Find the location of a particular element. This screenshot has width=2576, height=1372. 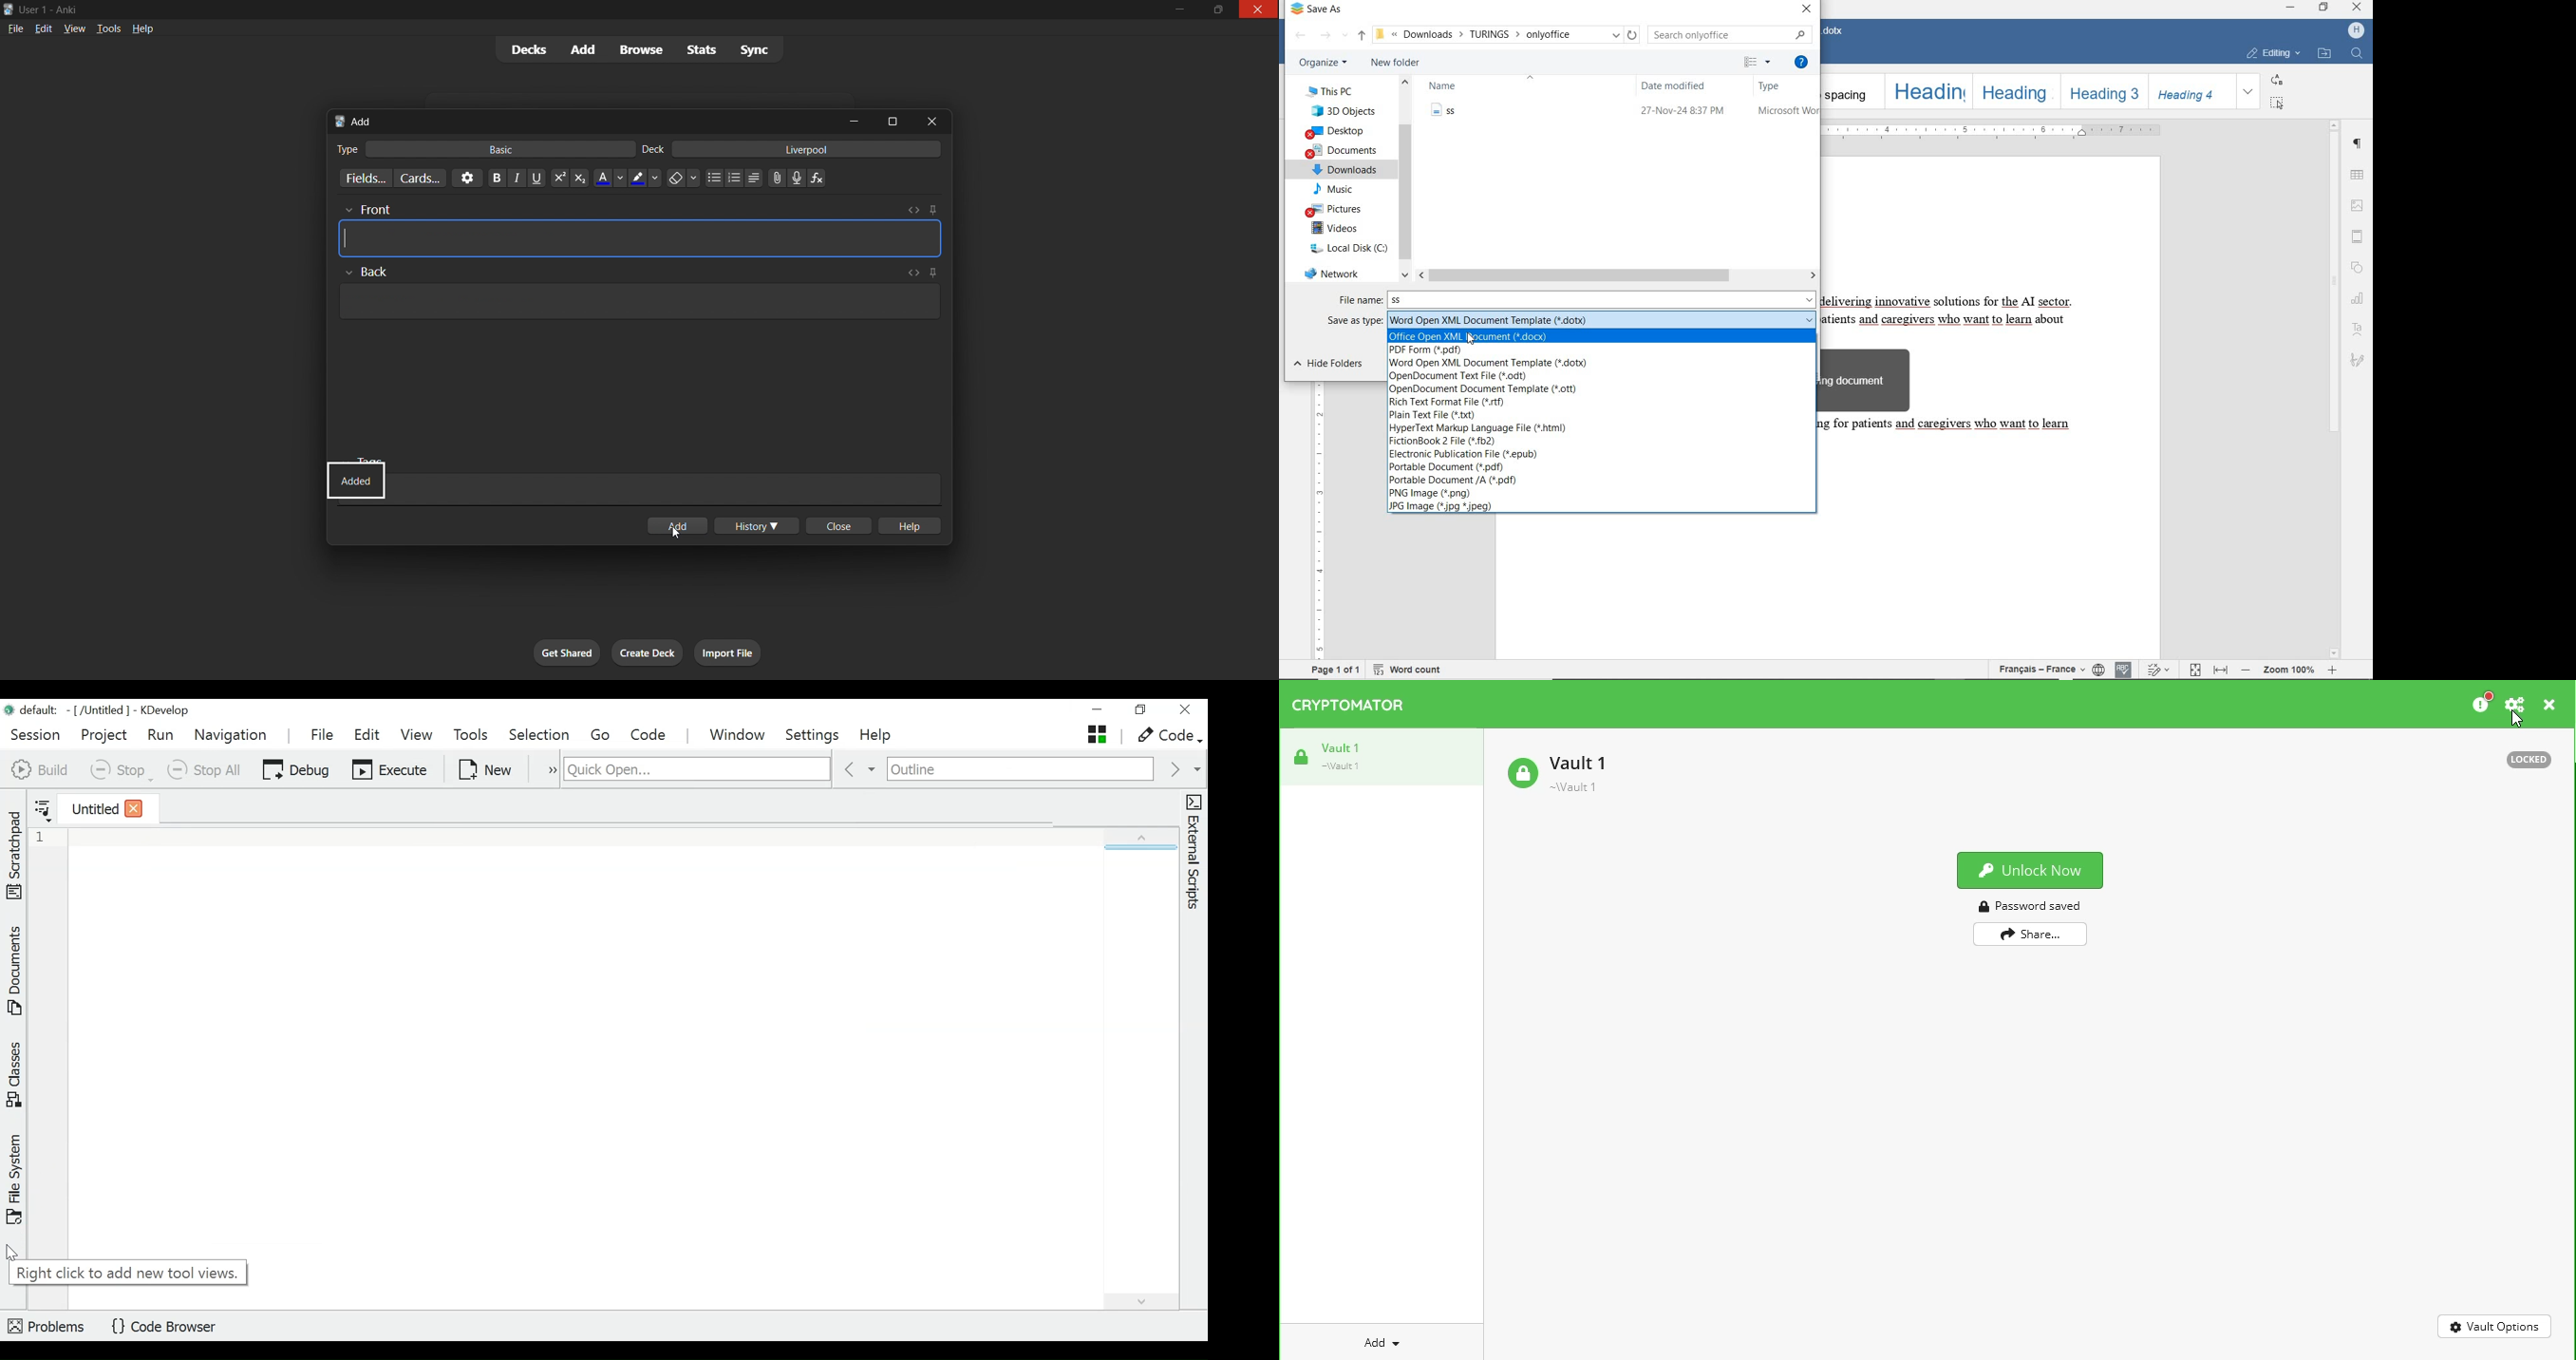

close is located at coordinates (840, 526).